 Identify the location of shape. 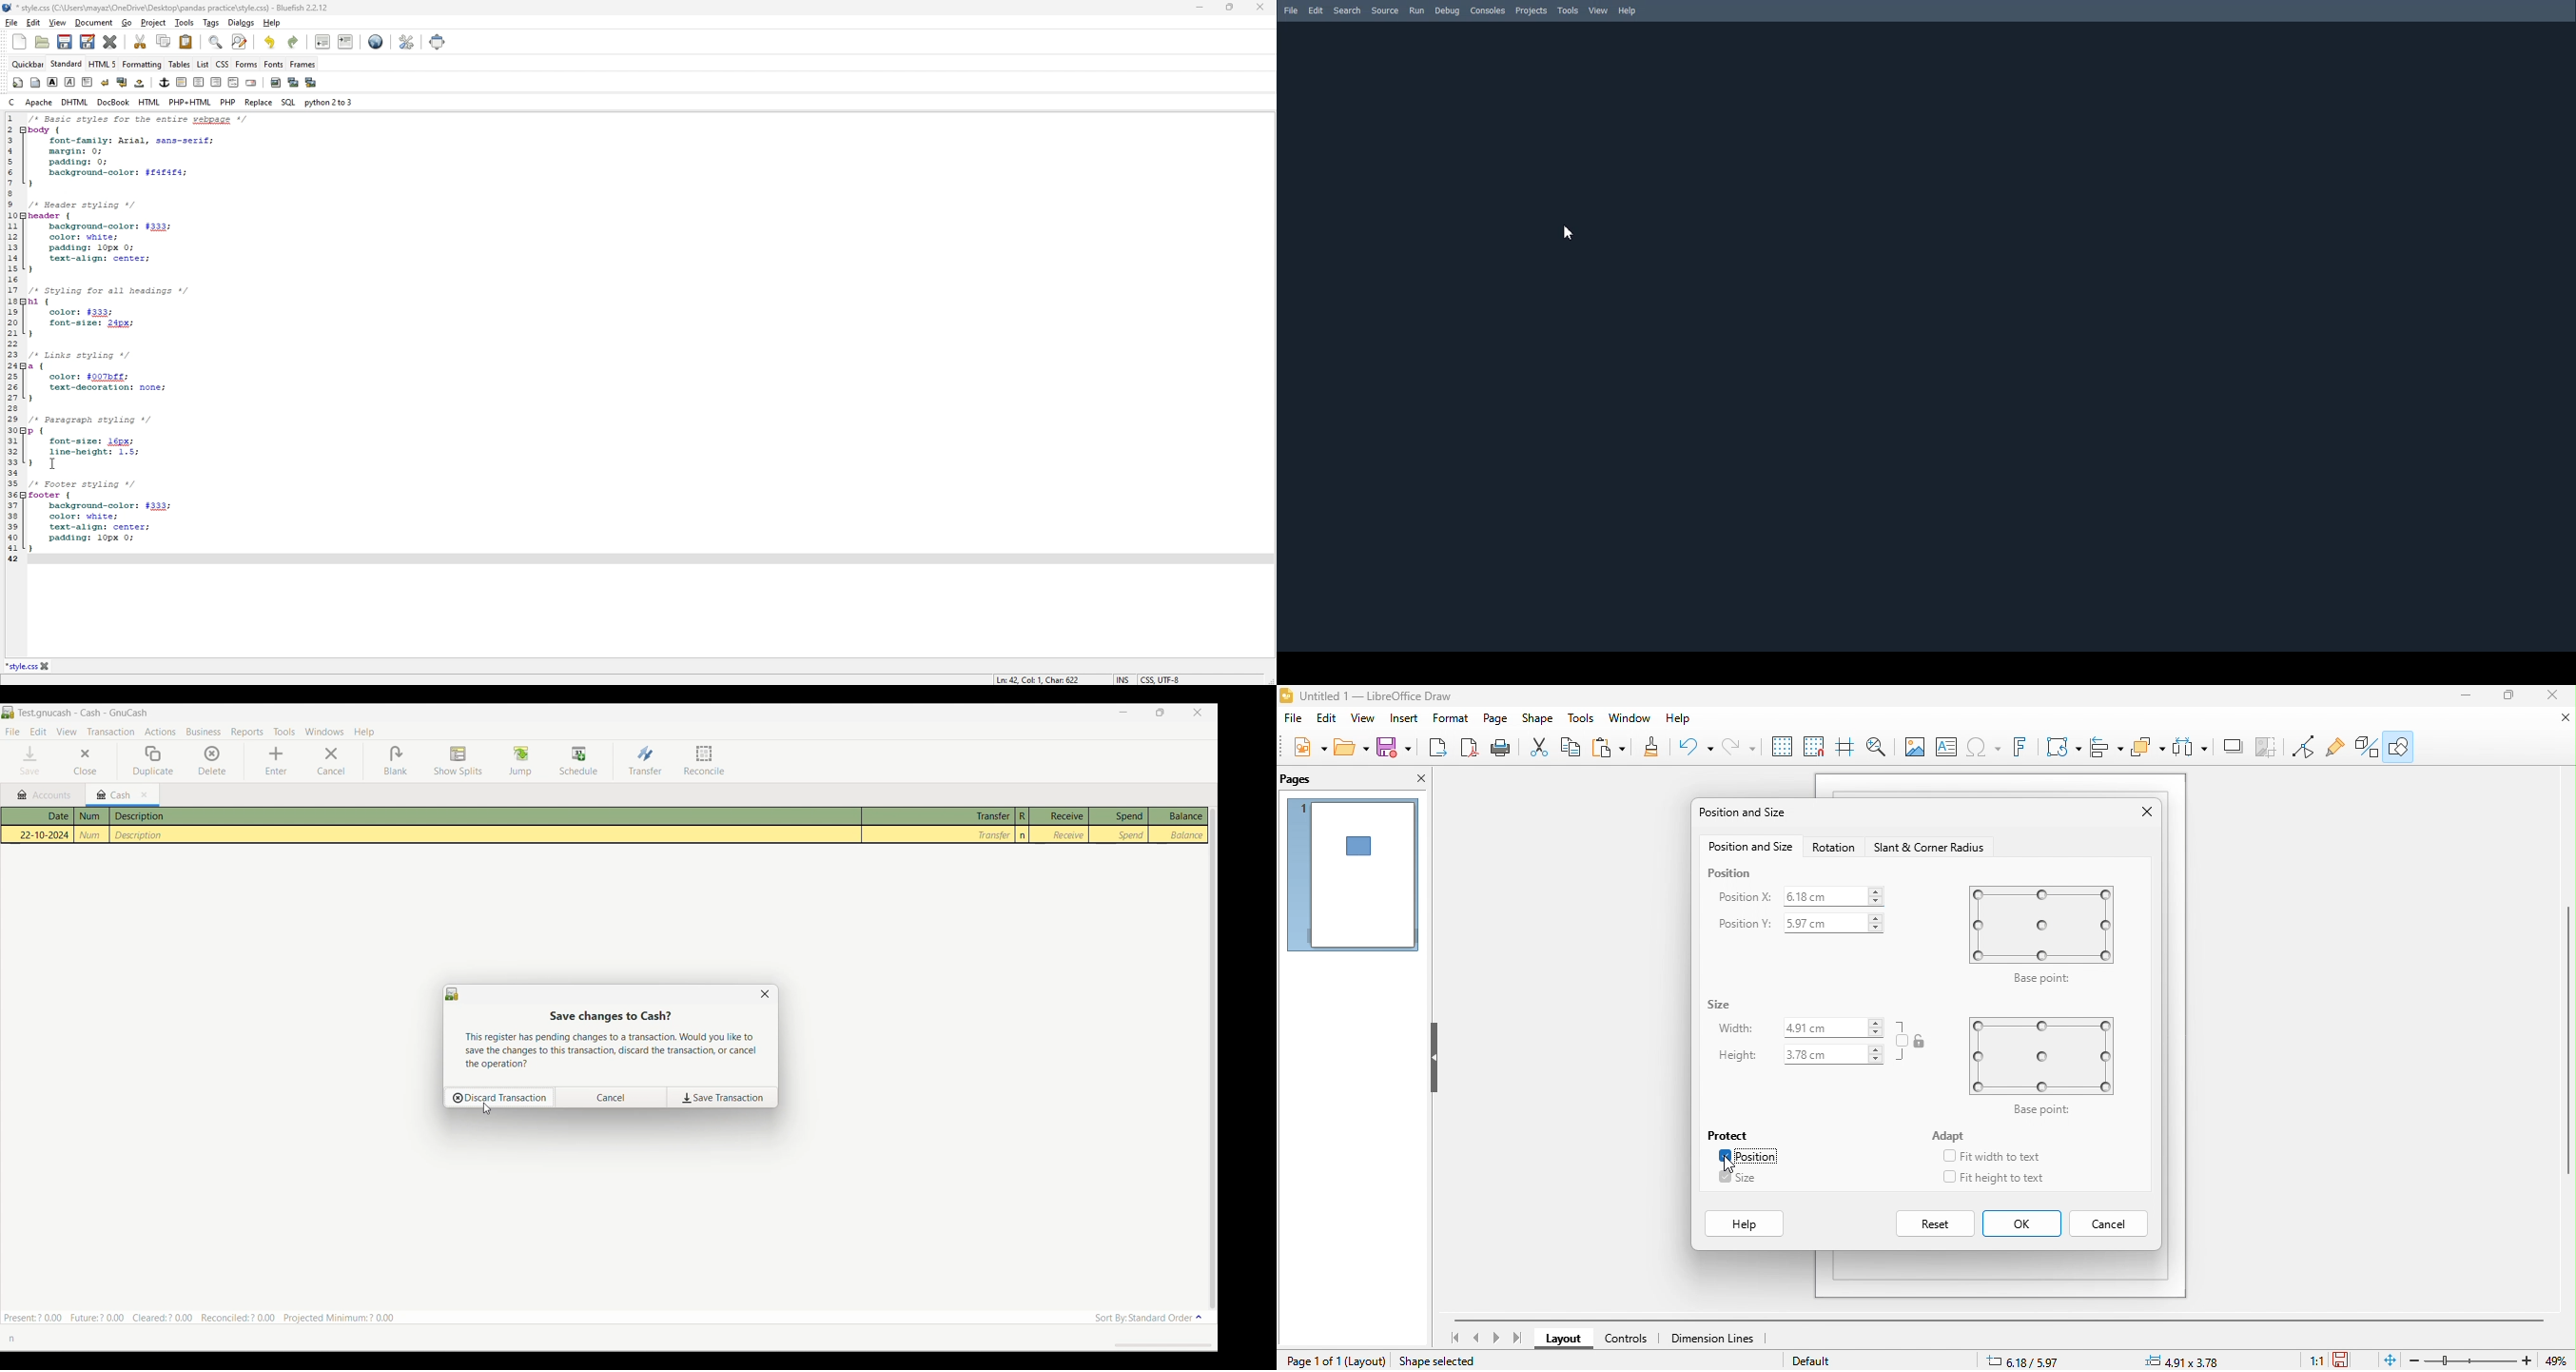
(1538, 720).